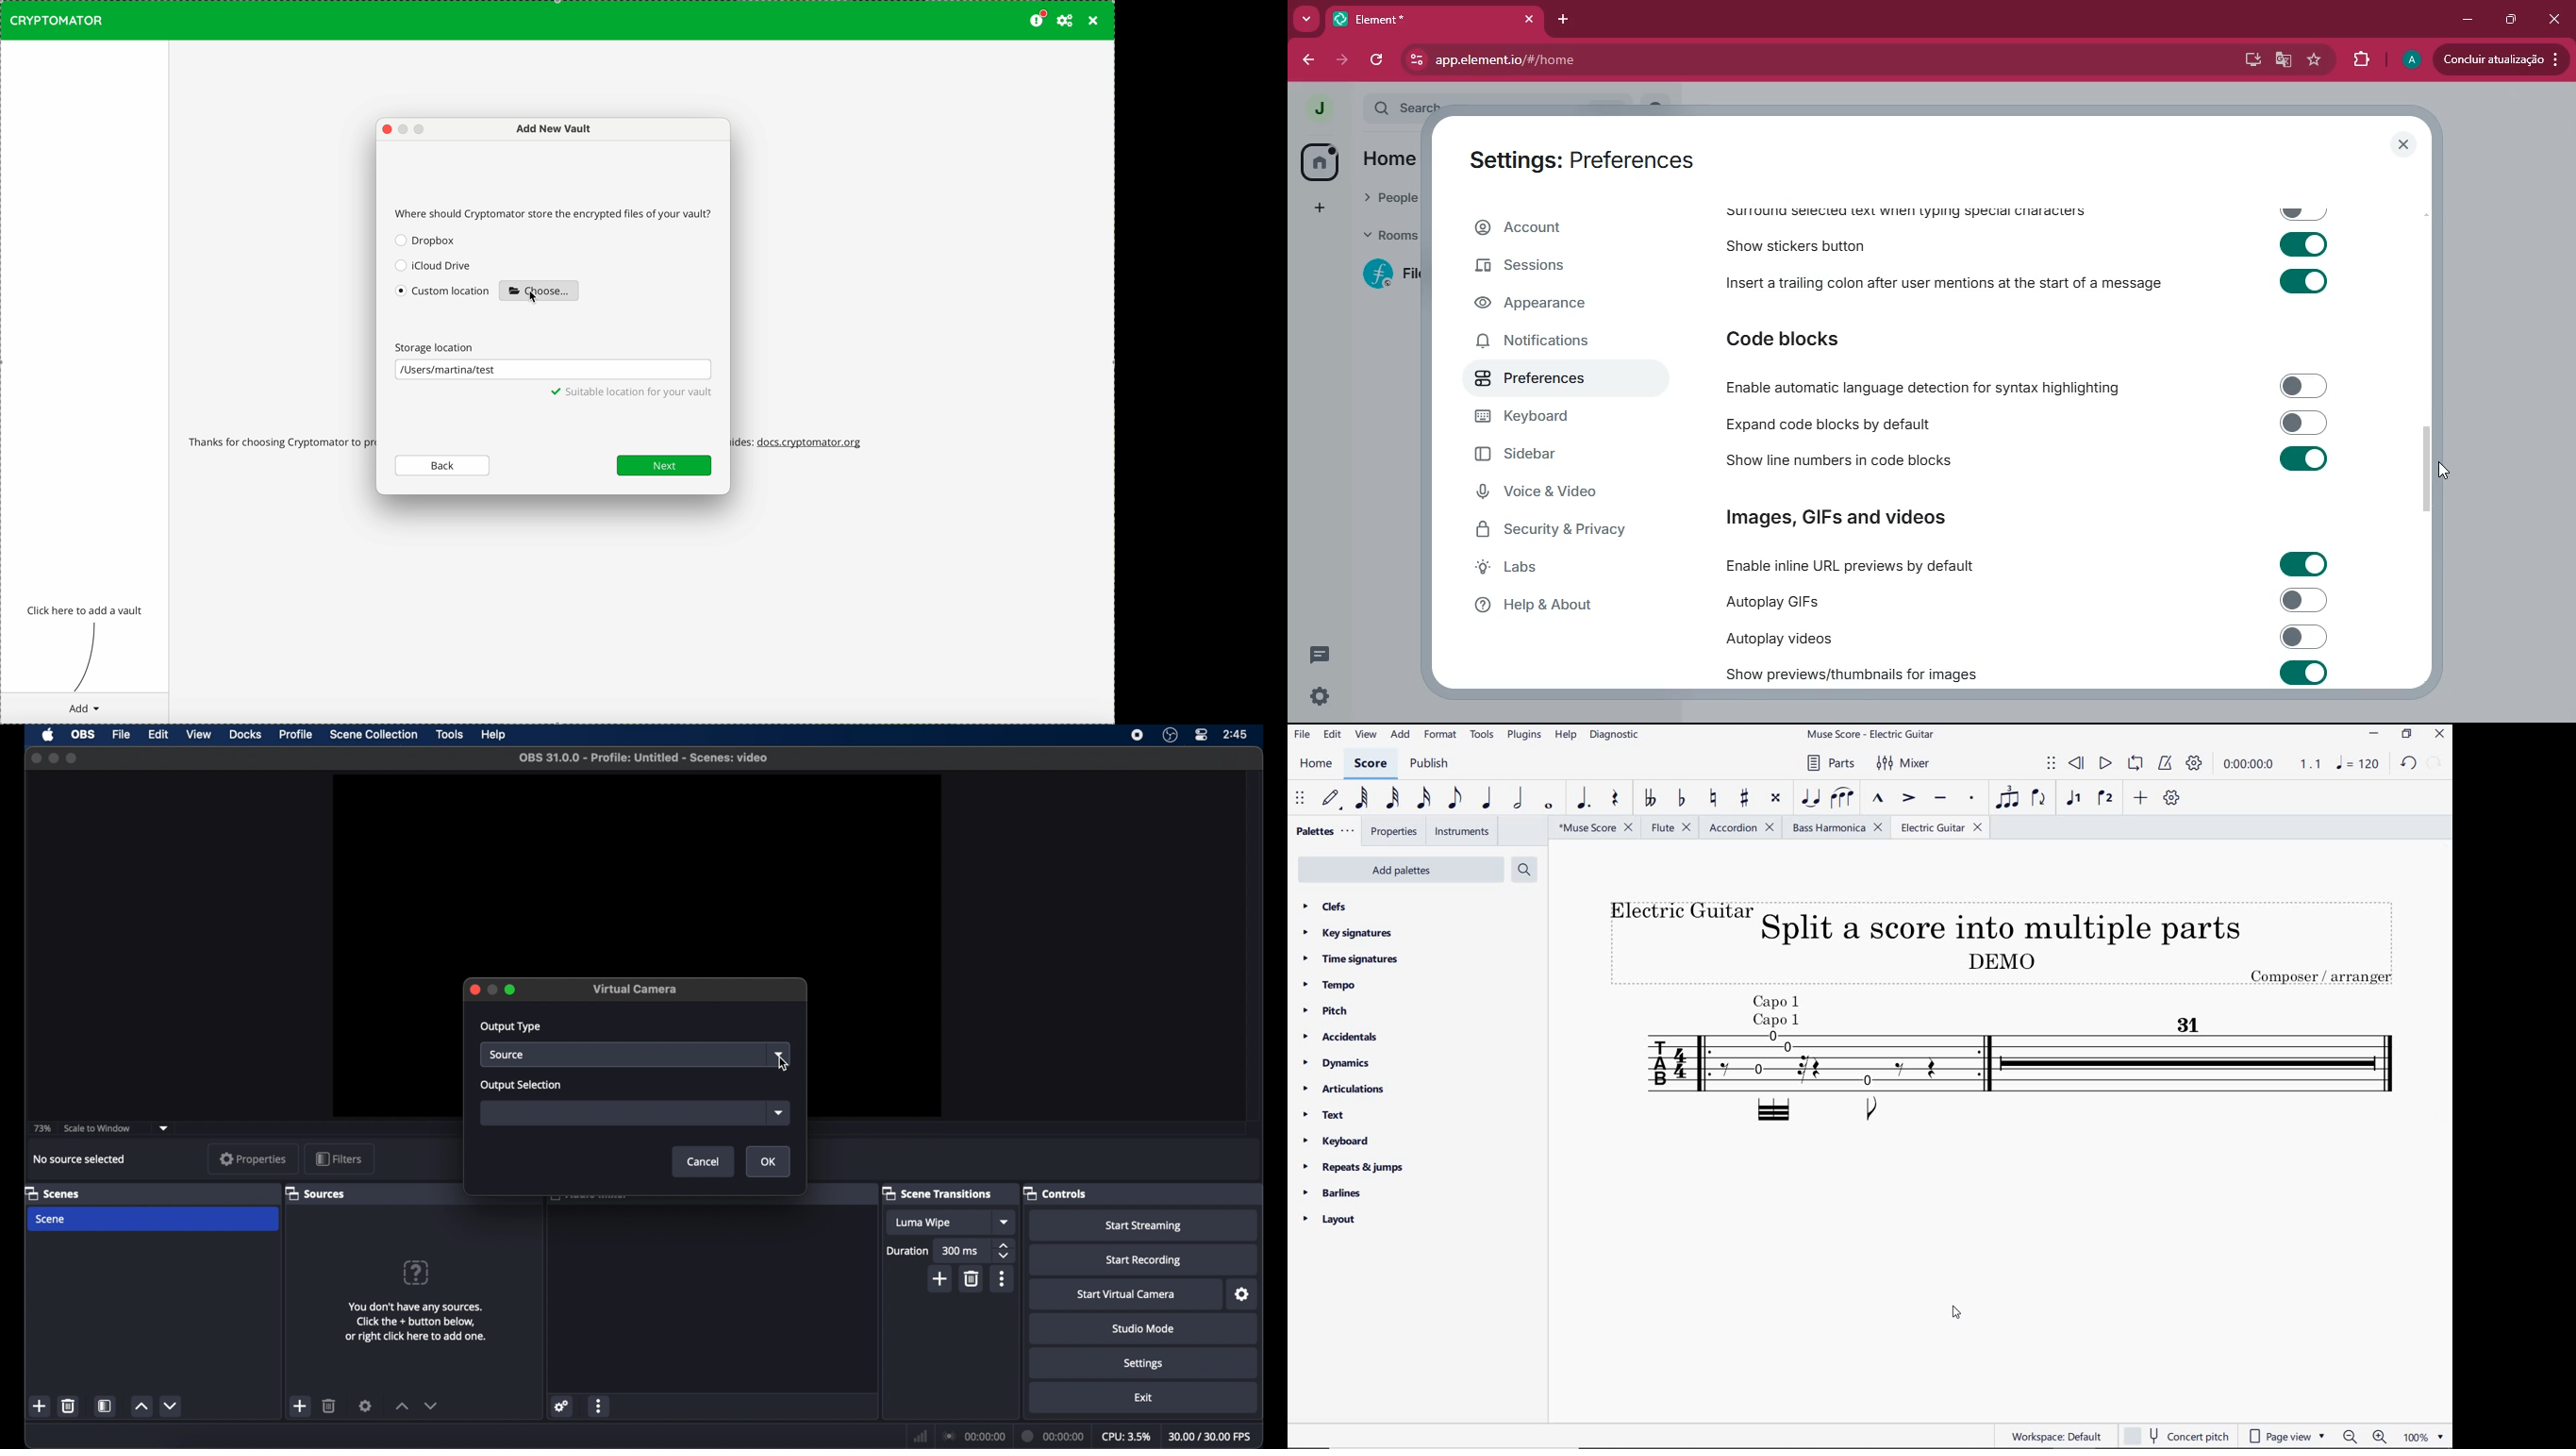 The image size is (2576, 1456). Describe the element at coordinates (1349, 960) in the screenshot. I see `time signatures` at that location.